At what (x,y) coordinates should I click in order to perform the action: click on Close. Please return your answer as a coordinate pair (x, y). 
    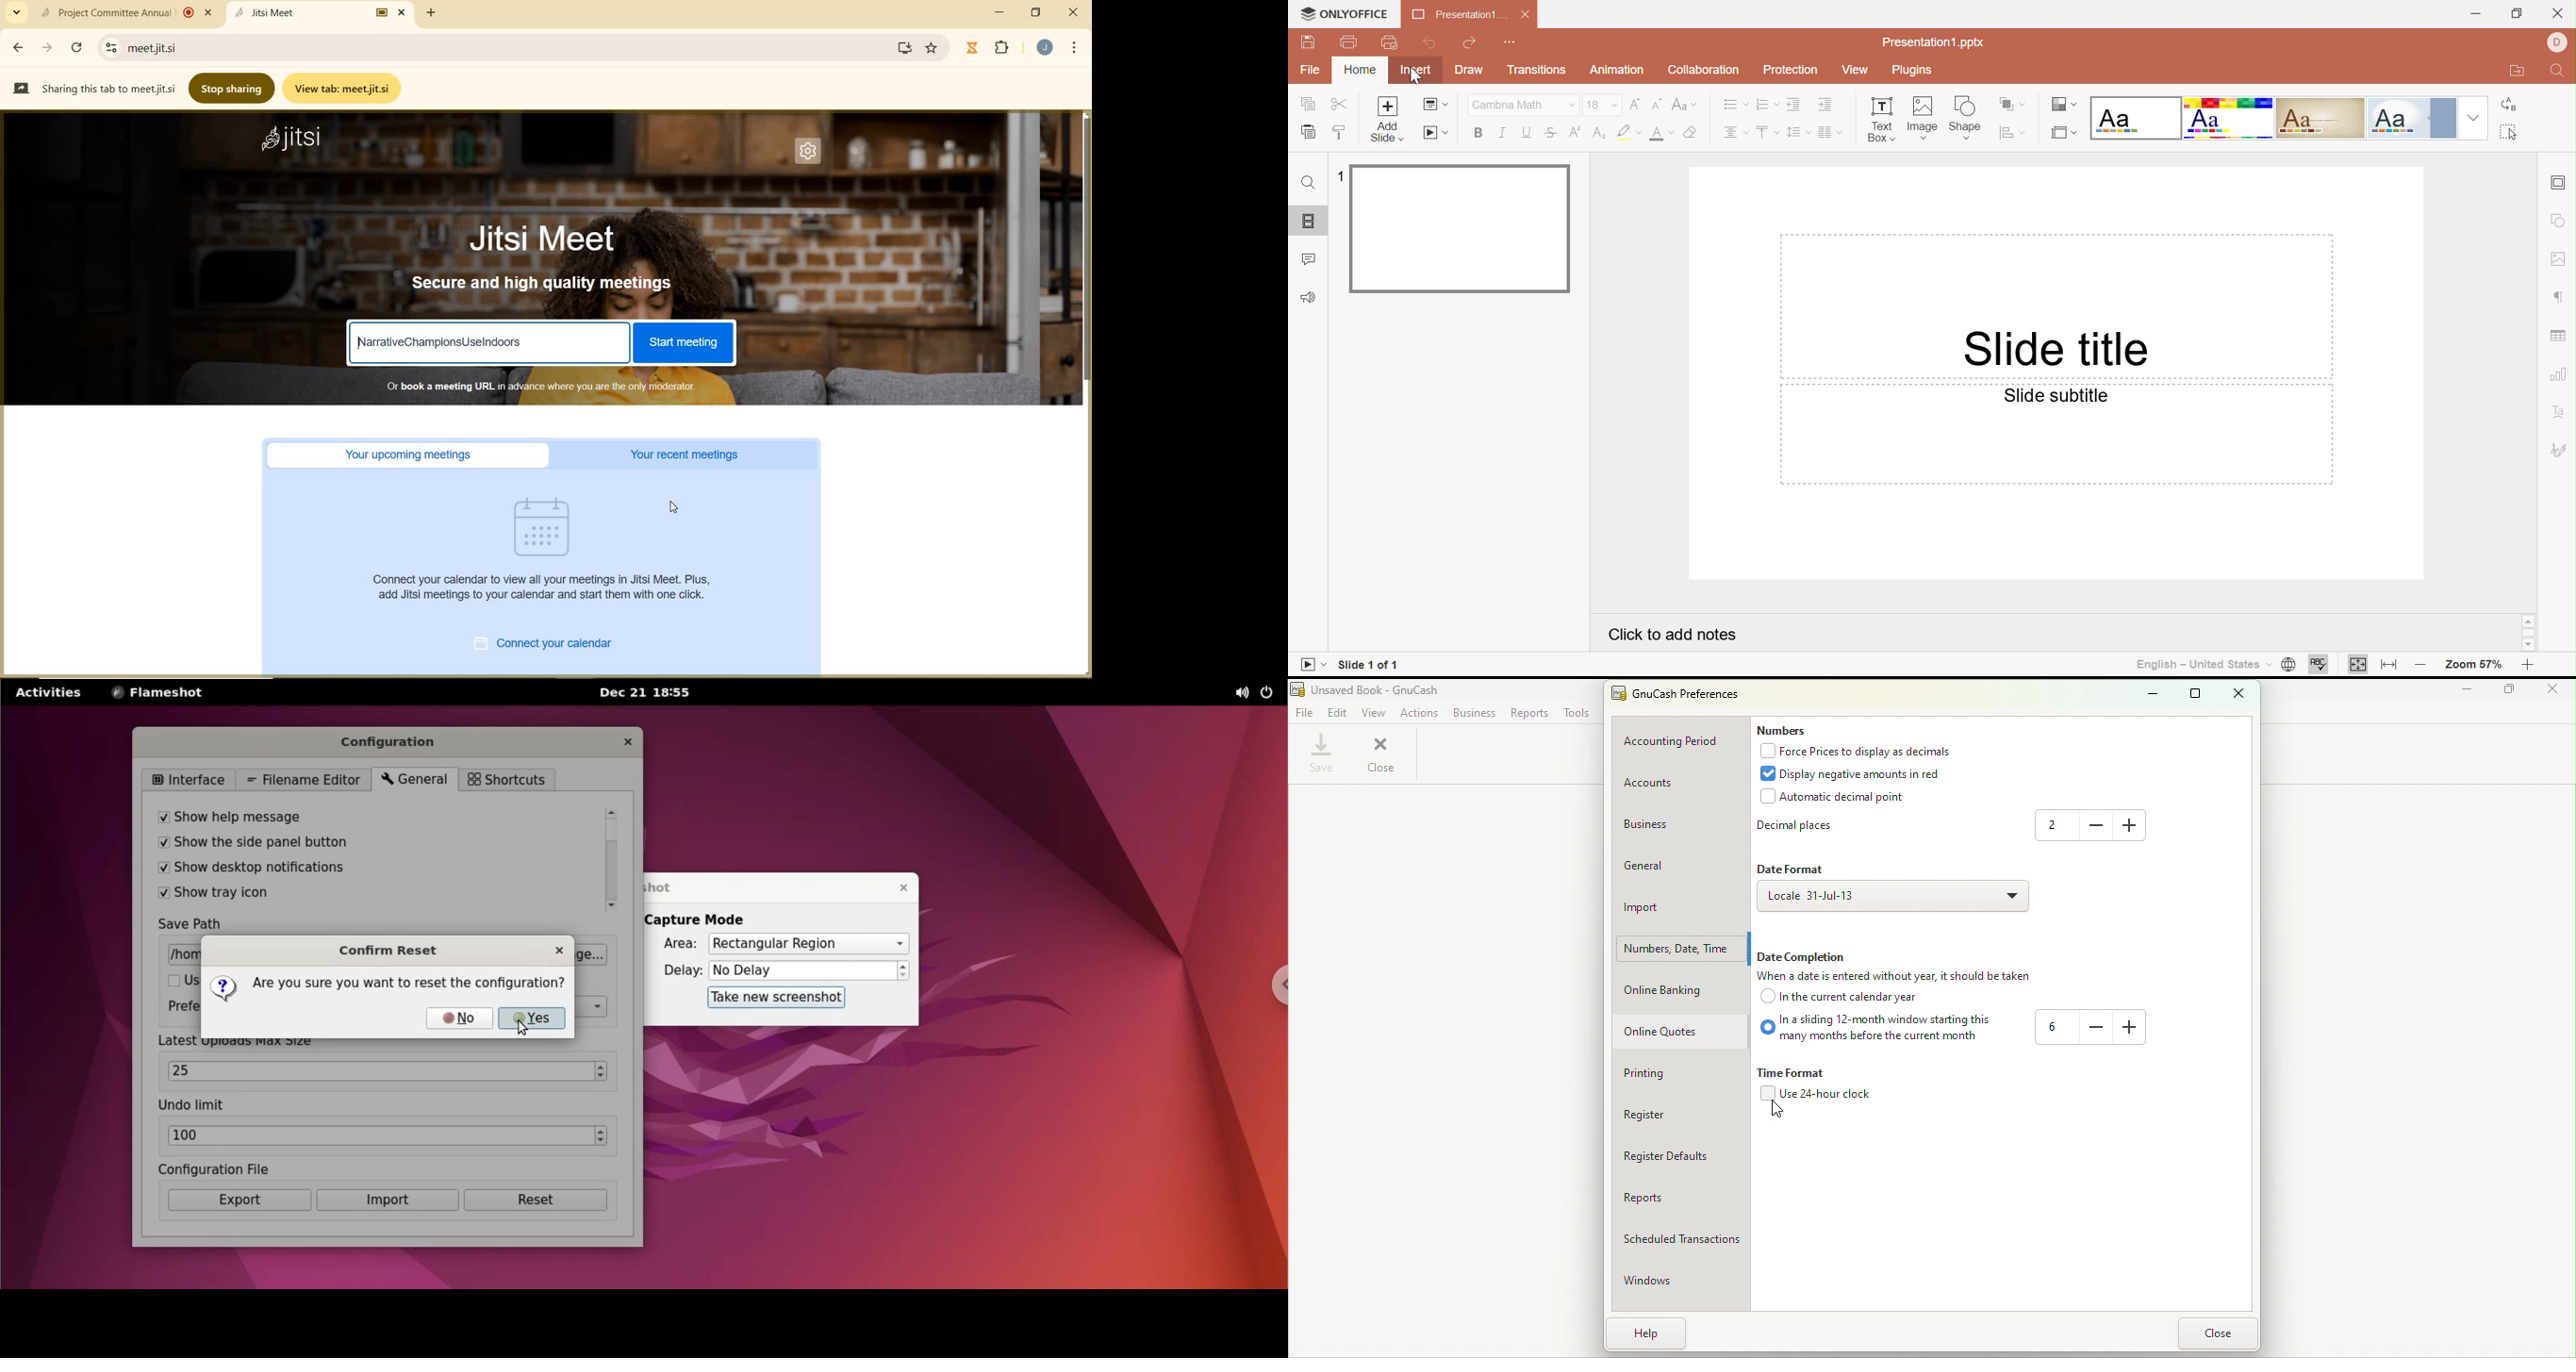
    Looking at the image, I should click on (2557, 13).